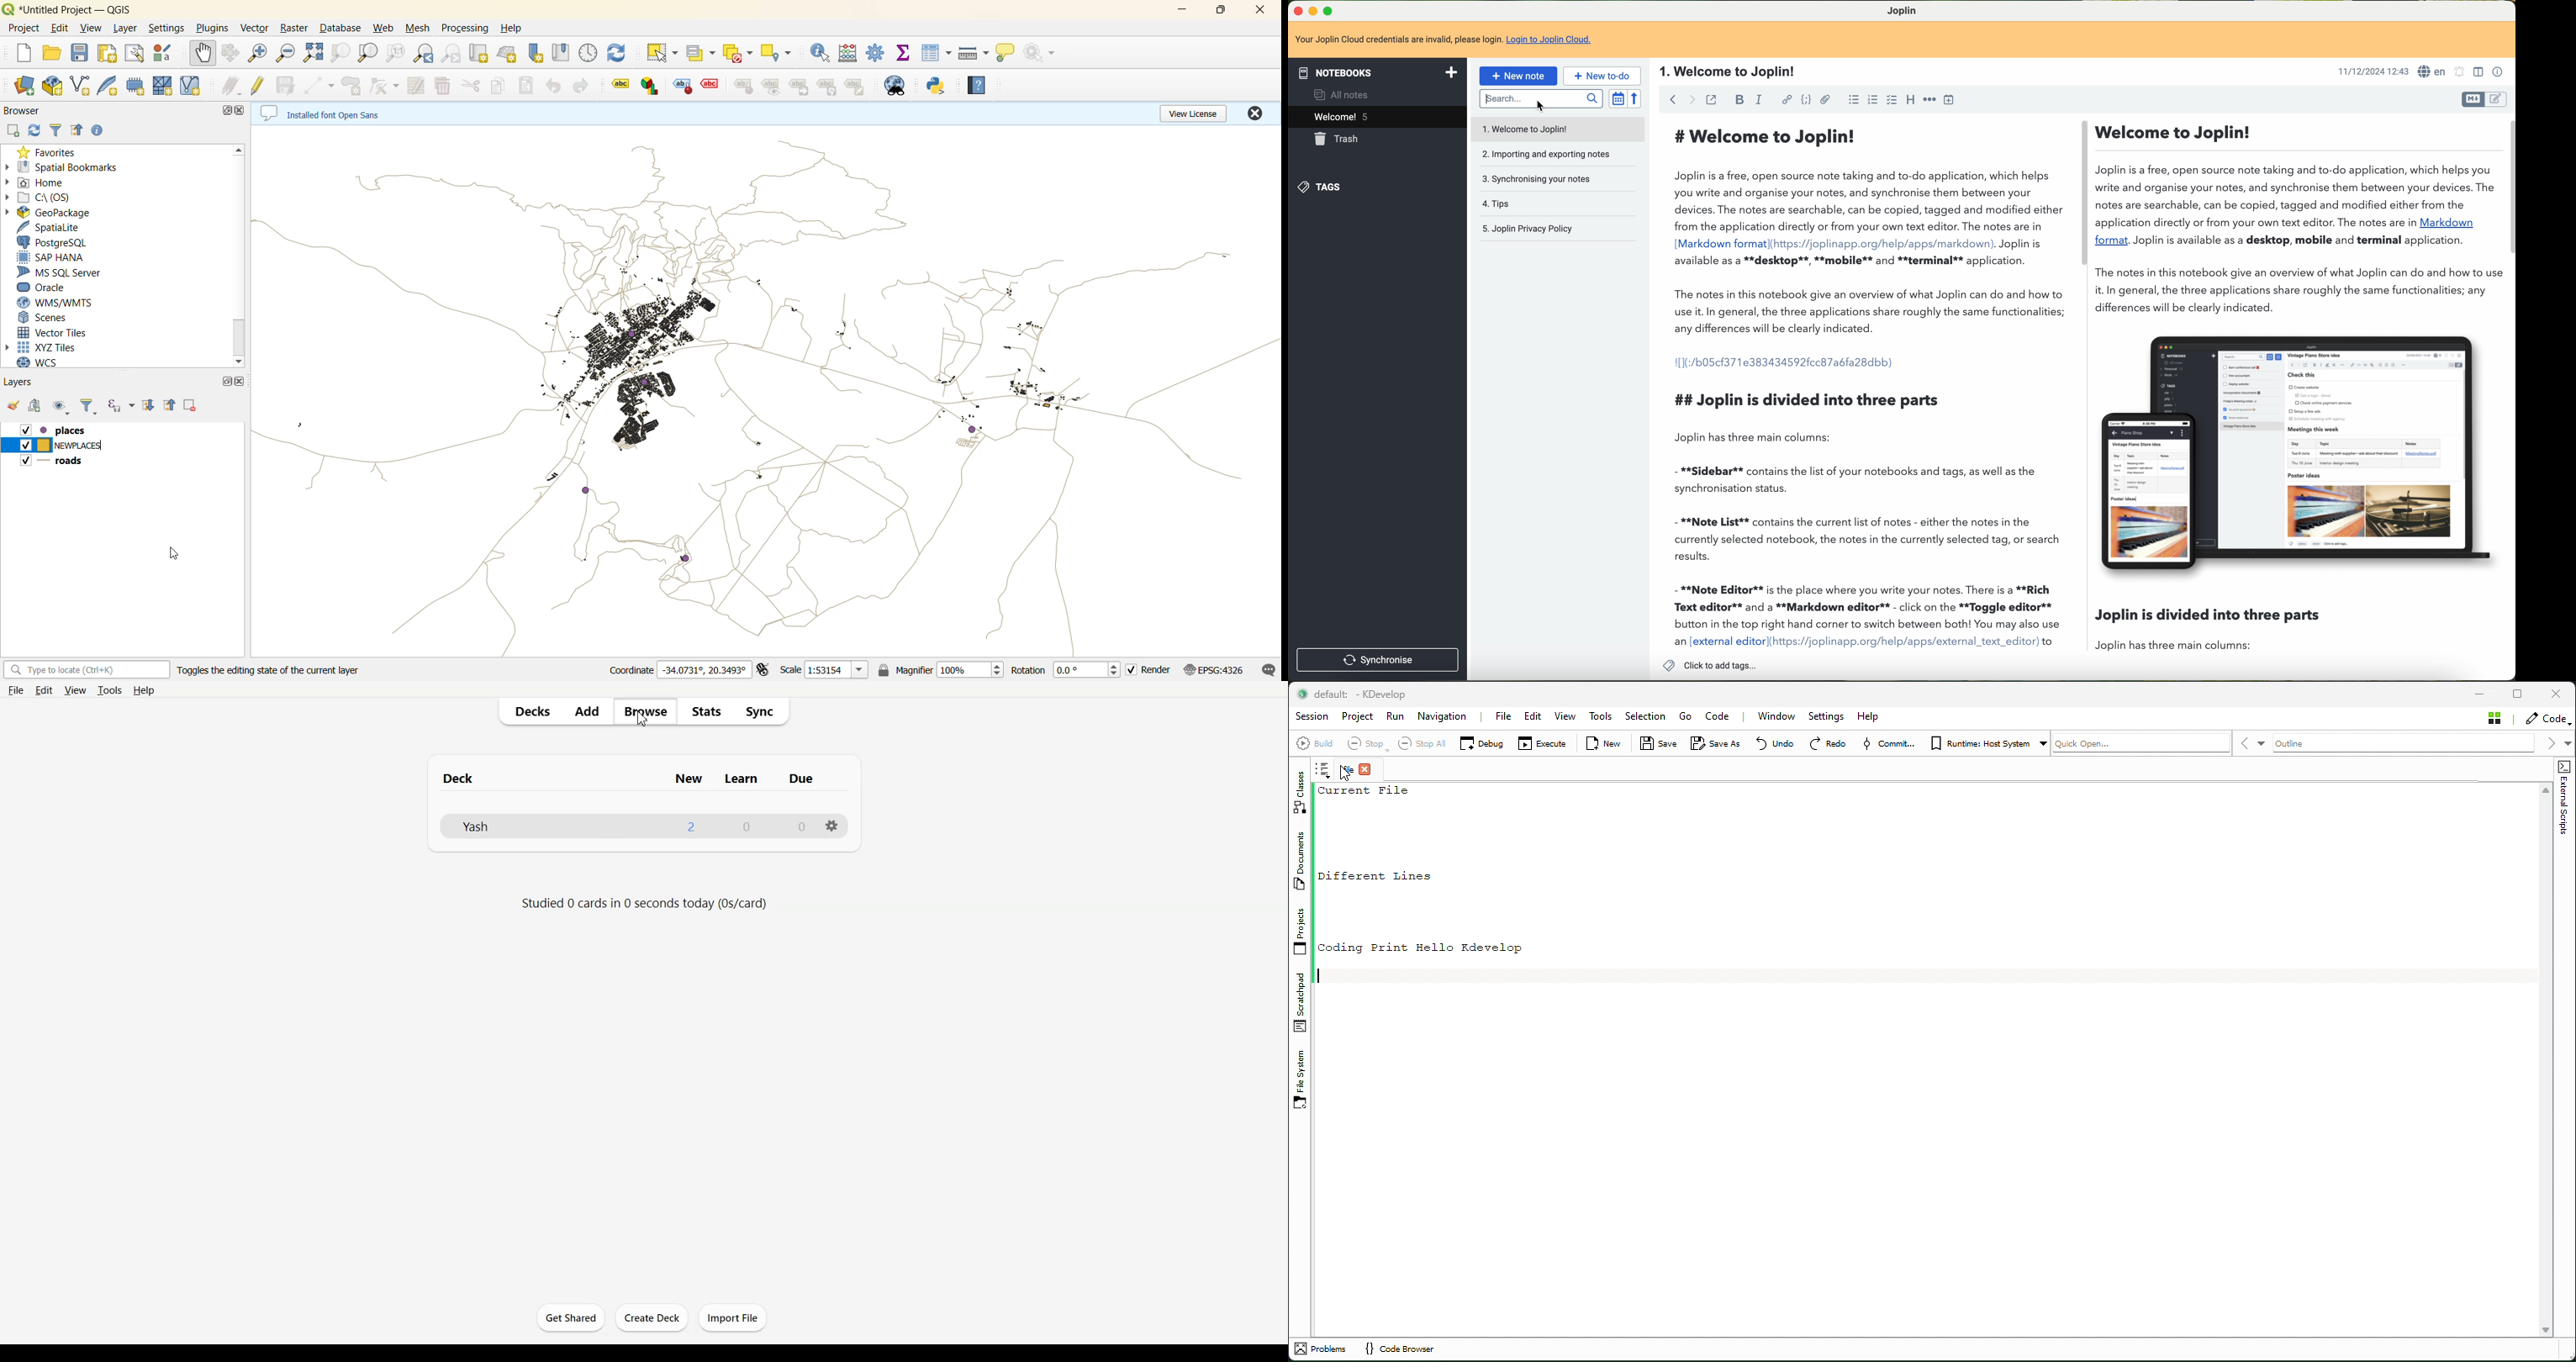 The image size is (2576, 1372). I want to click on 1.Welcome to Joplin!, so click(1725, 72).